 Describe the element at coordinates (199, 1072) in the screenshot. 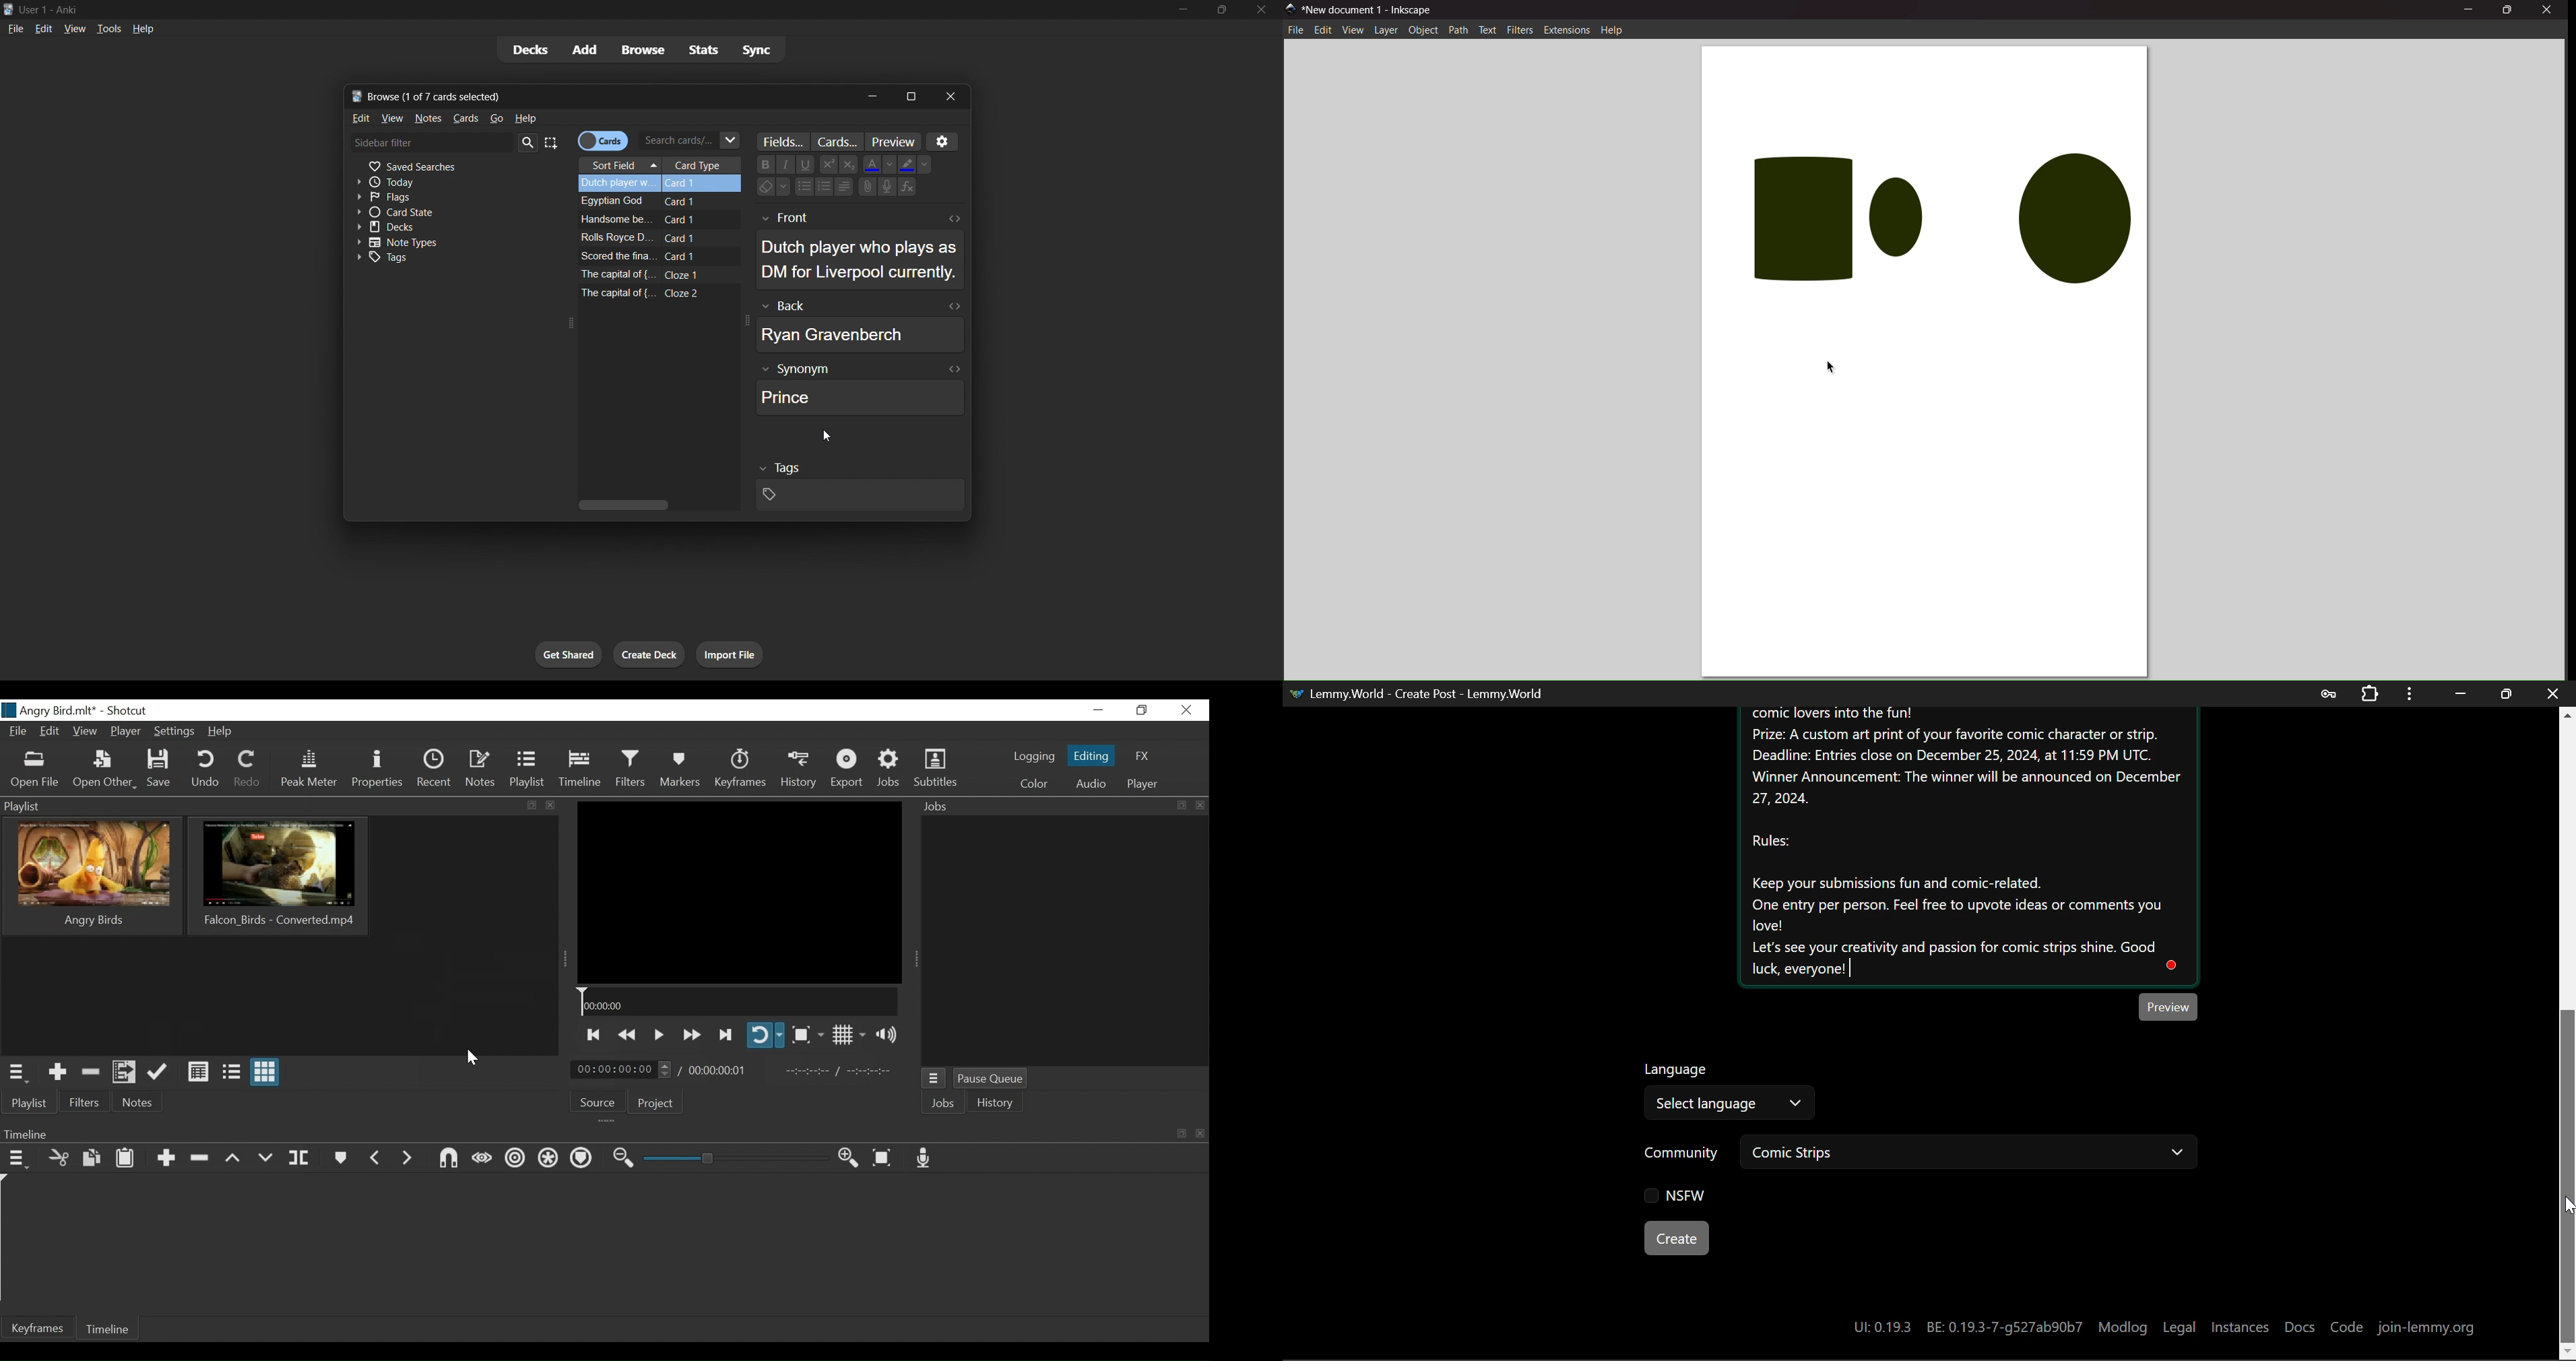

I see `View as Detail` at that location.